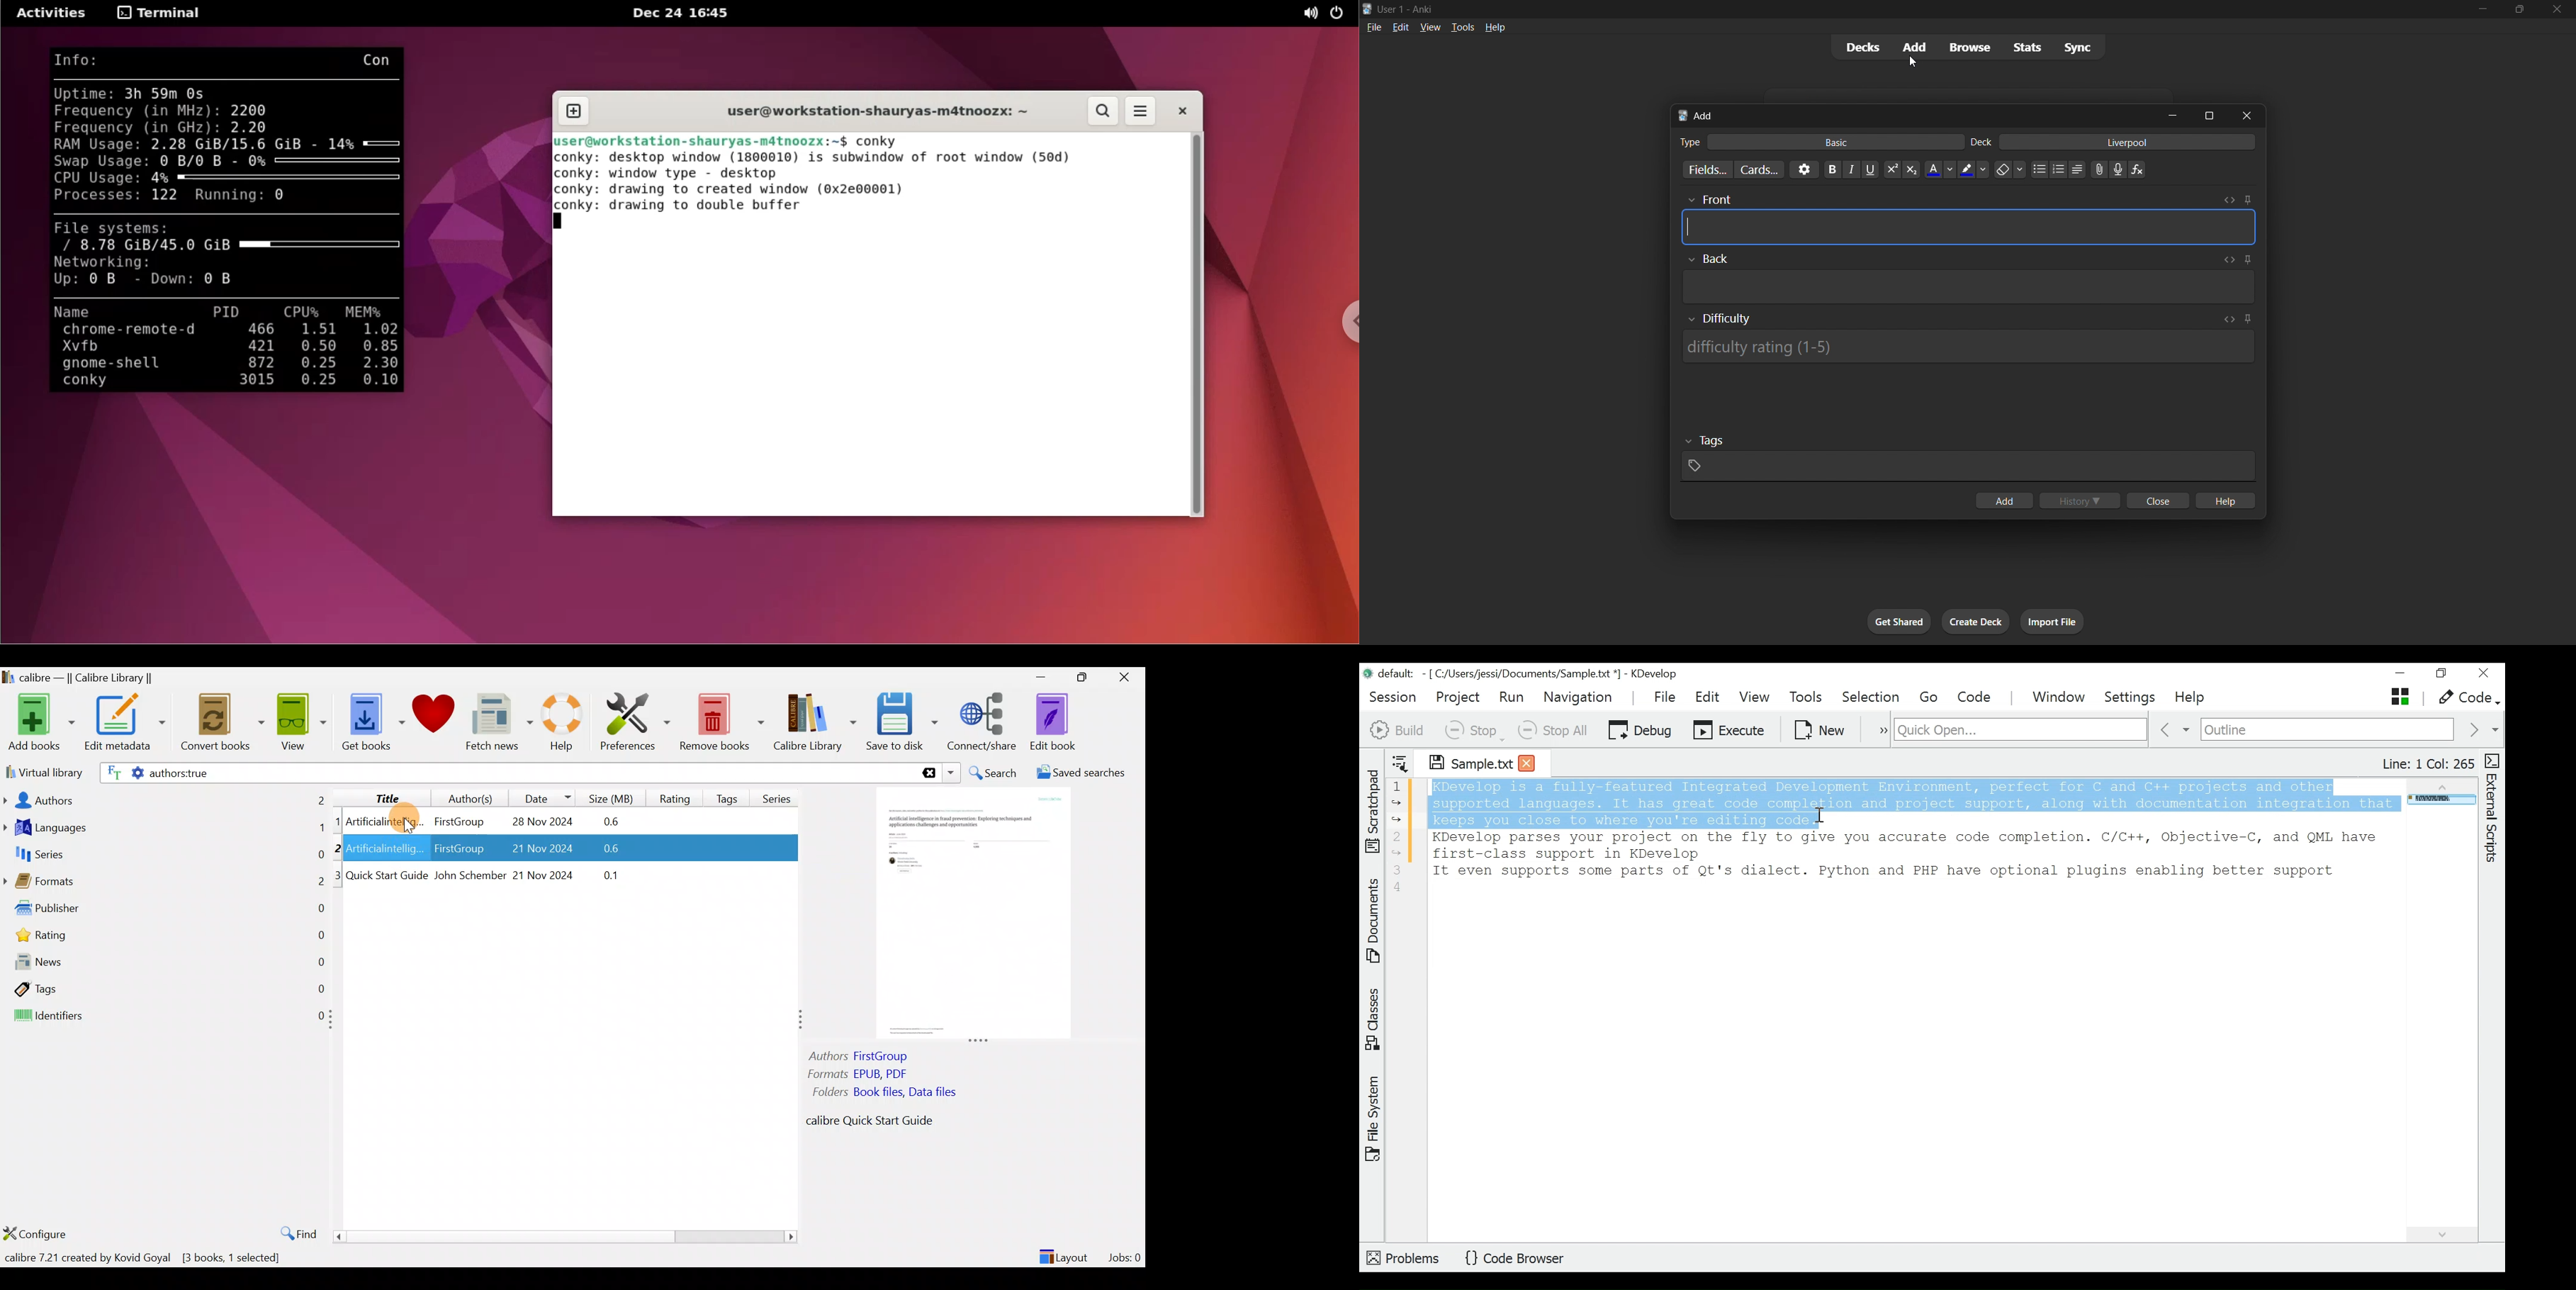  Describe the element at coordinates (1814, 140) in the screenshot. I see `card type input box` at that location.